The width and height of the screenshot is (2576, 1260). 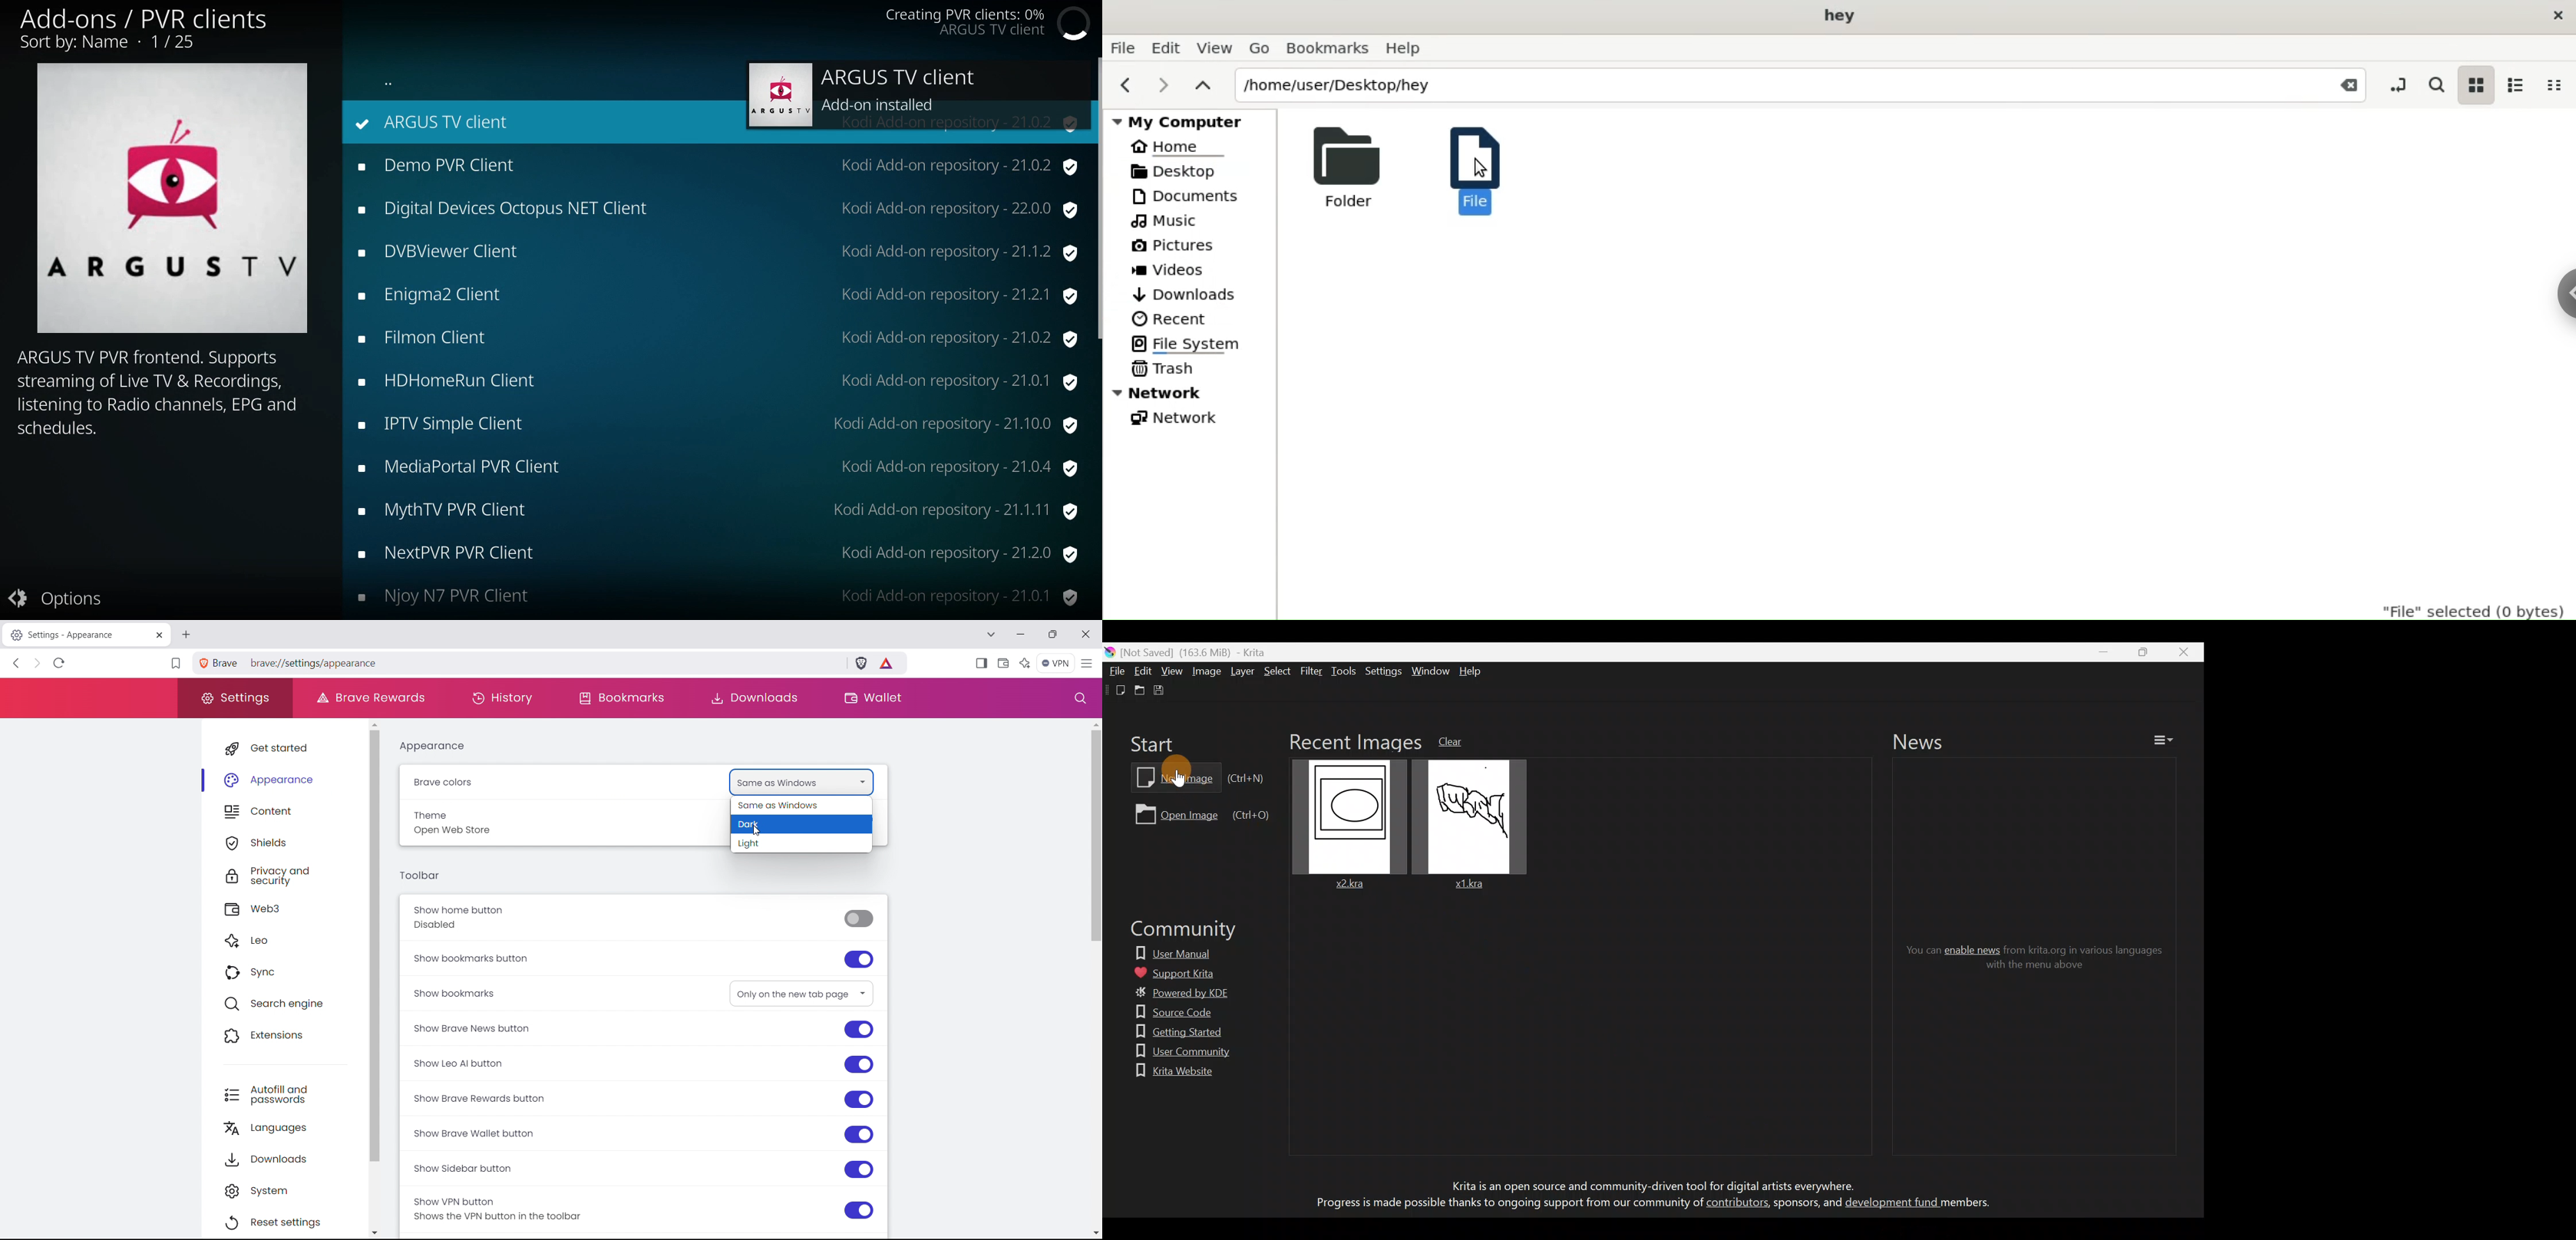 What do you see at coordinates (138, 17) in the screenshot?
I see `Add-ons / PVR clients` at bounding box center [138, 17].